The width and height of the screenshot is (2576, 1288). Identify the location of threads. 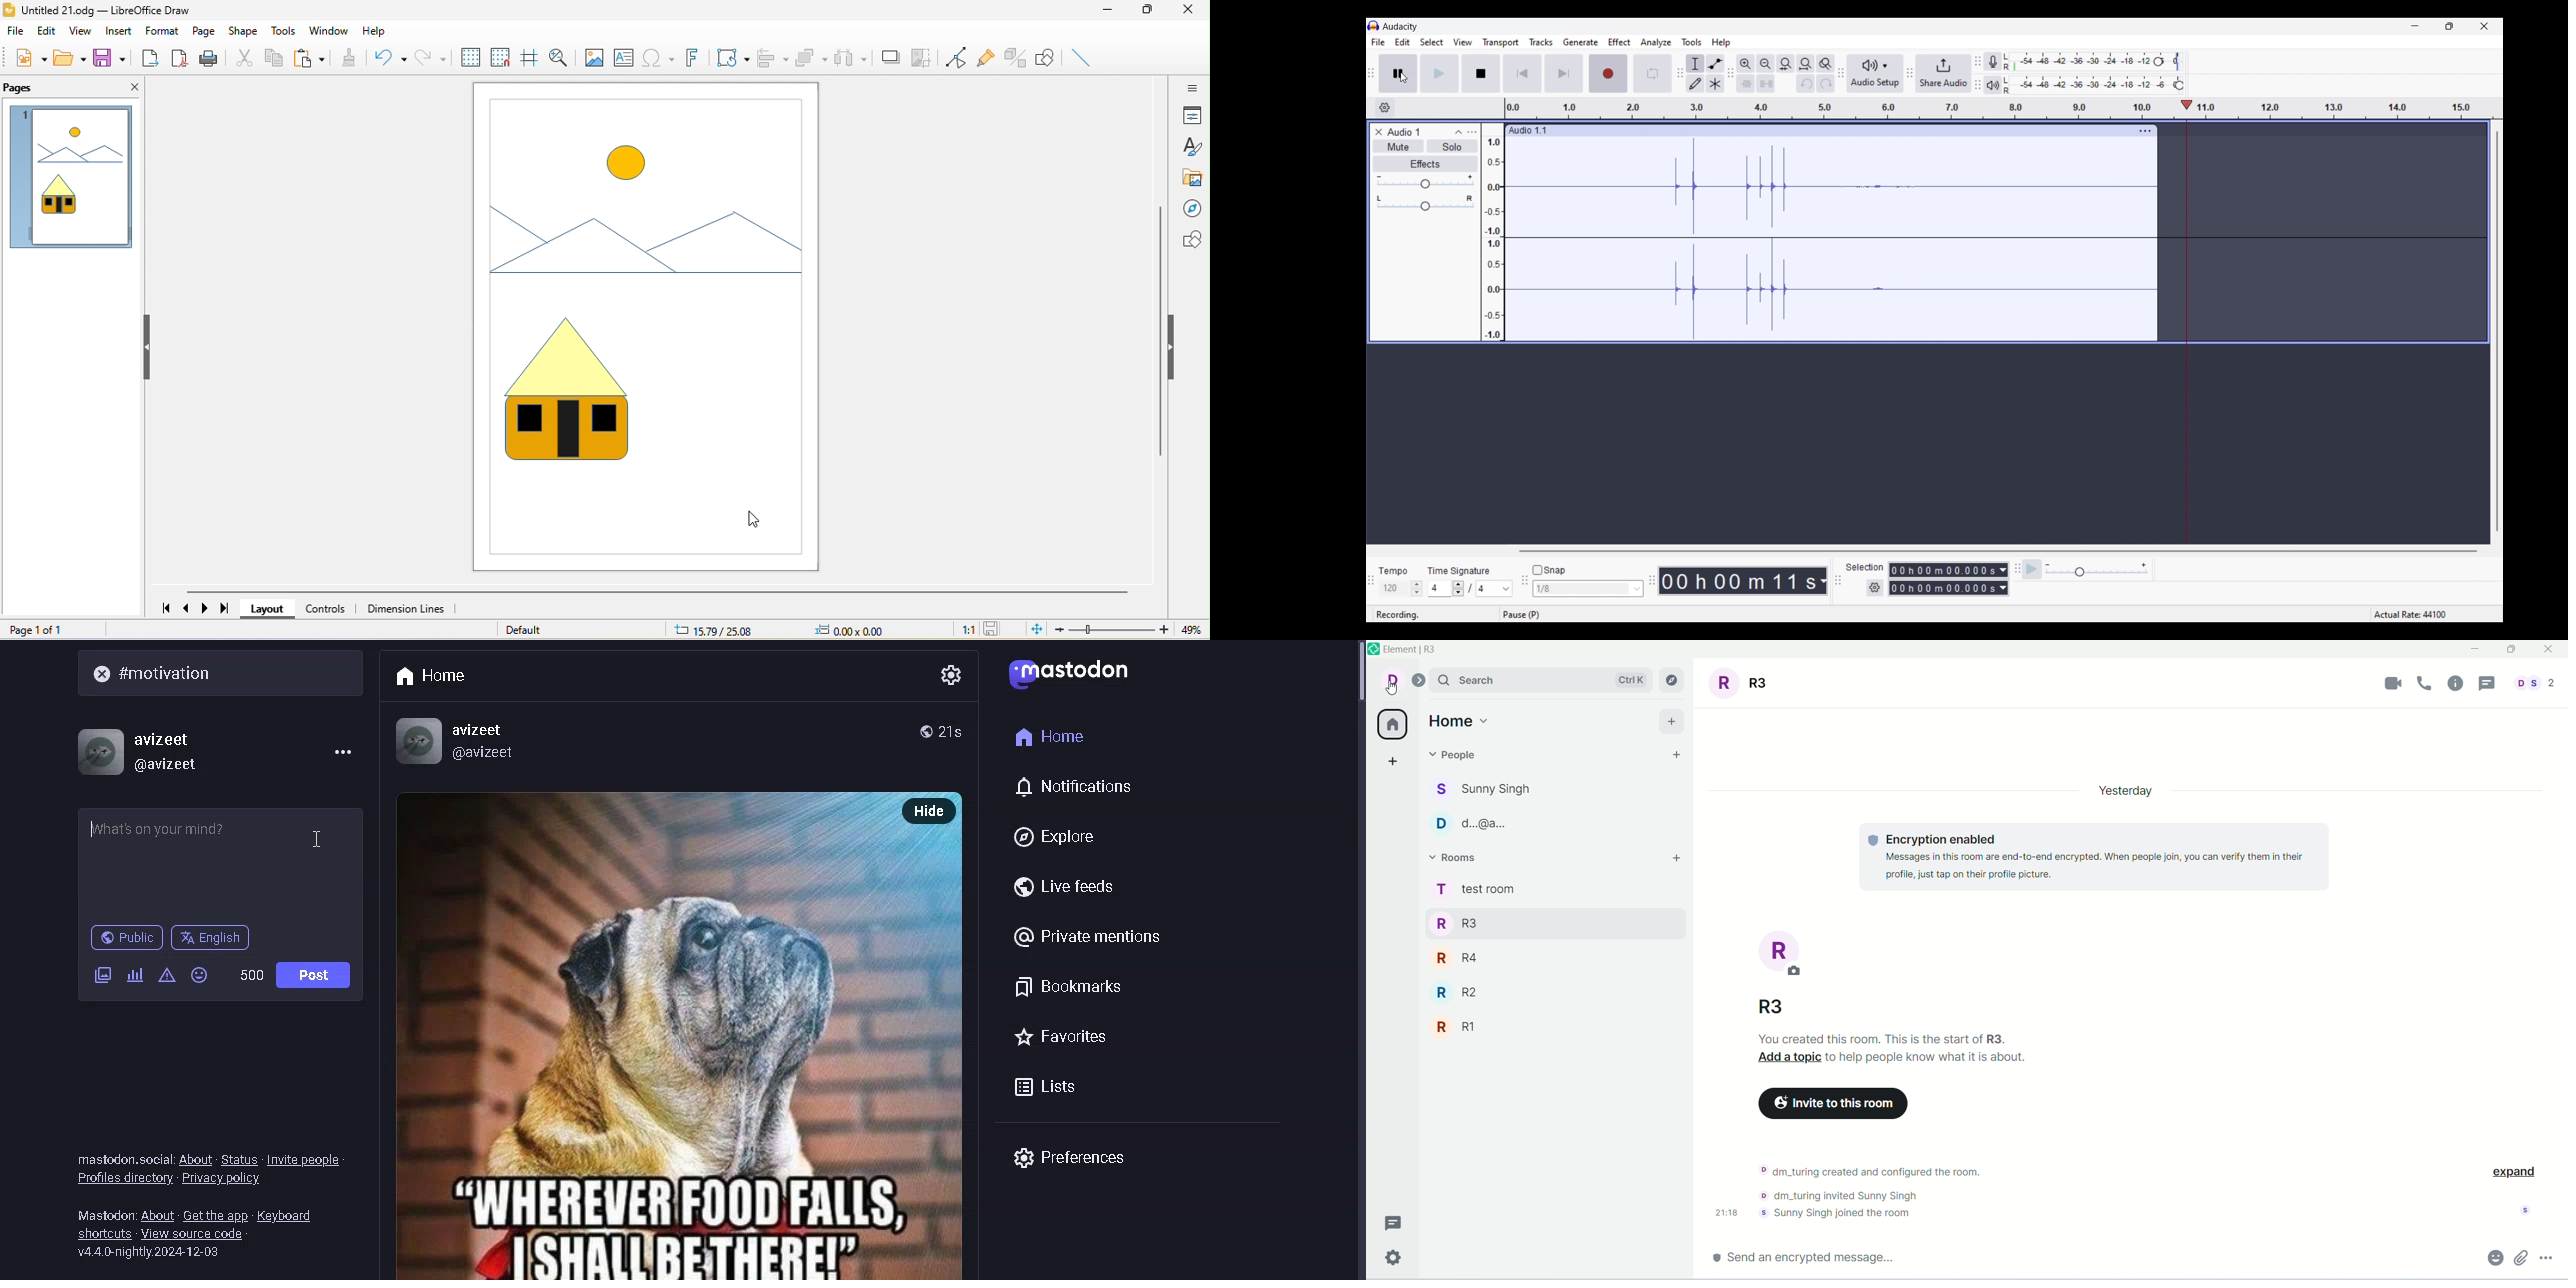
(1393, 1221).